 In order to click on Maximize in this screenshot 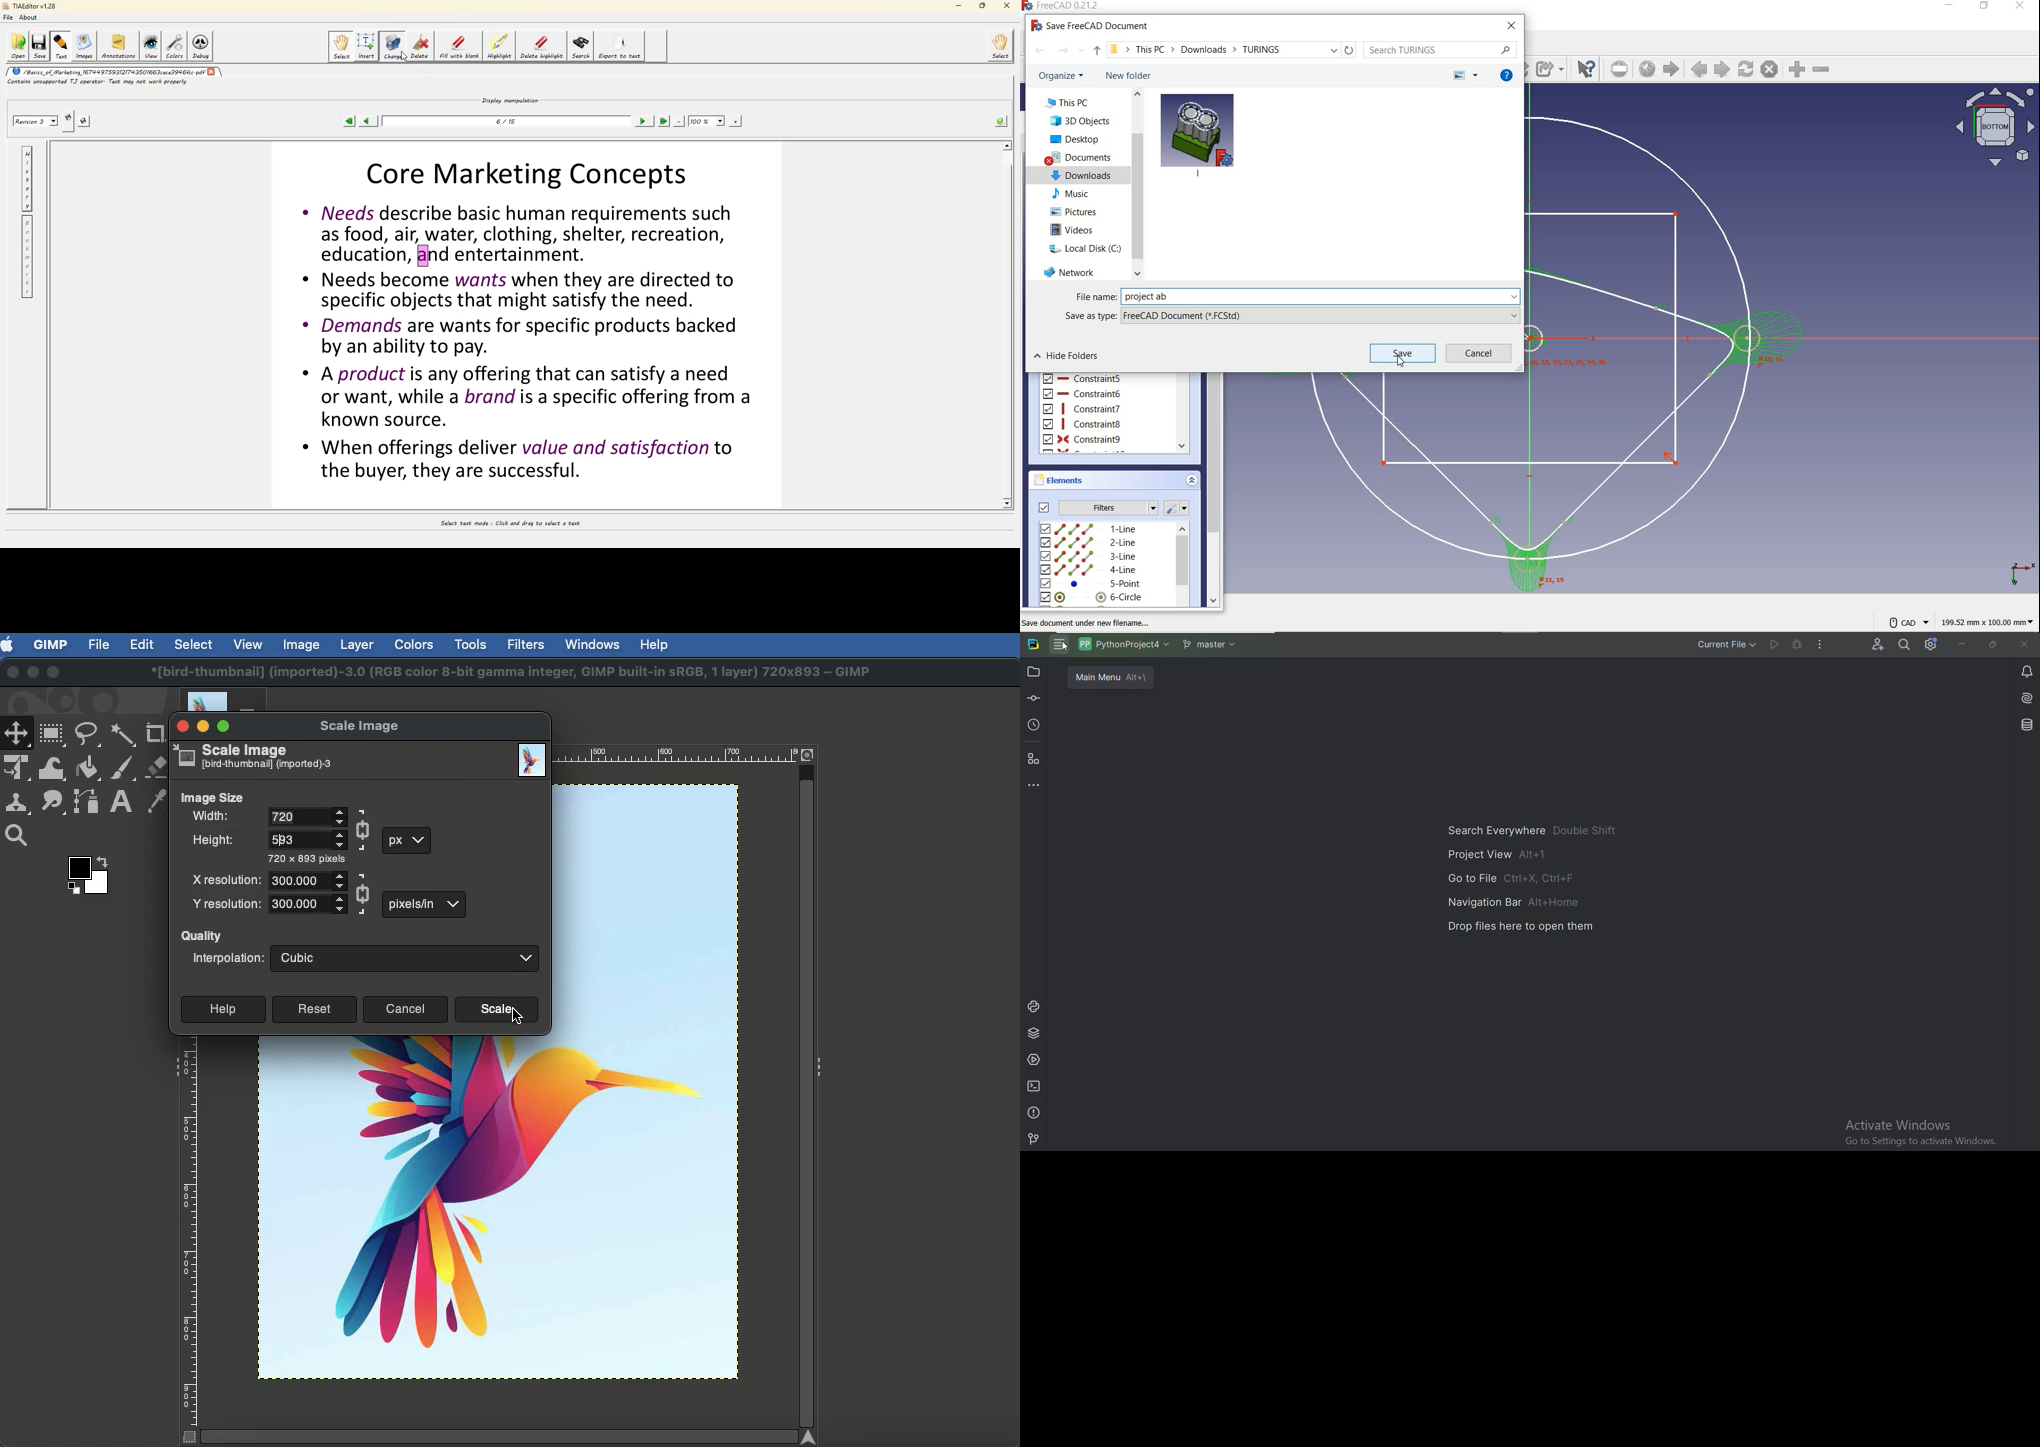, I will do `click(54, 673)`.